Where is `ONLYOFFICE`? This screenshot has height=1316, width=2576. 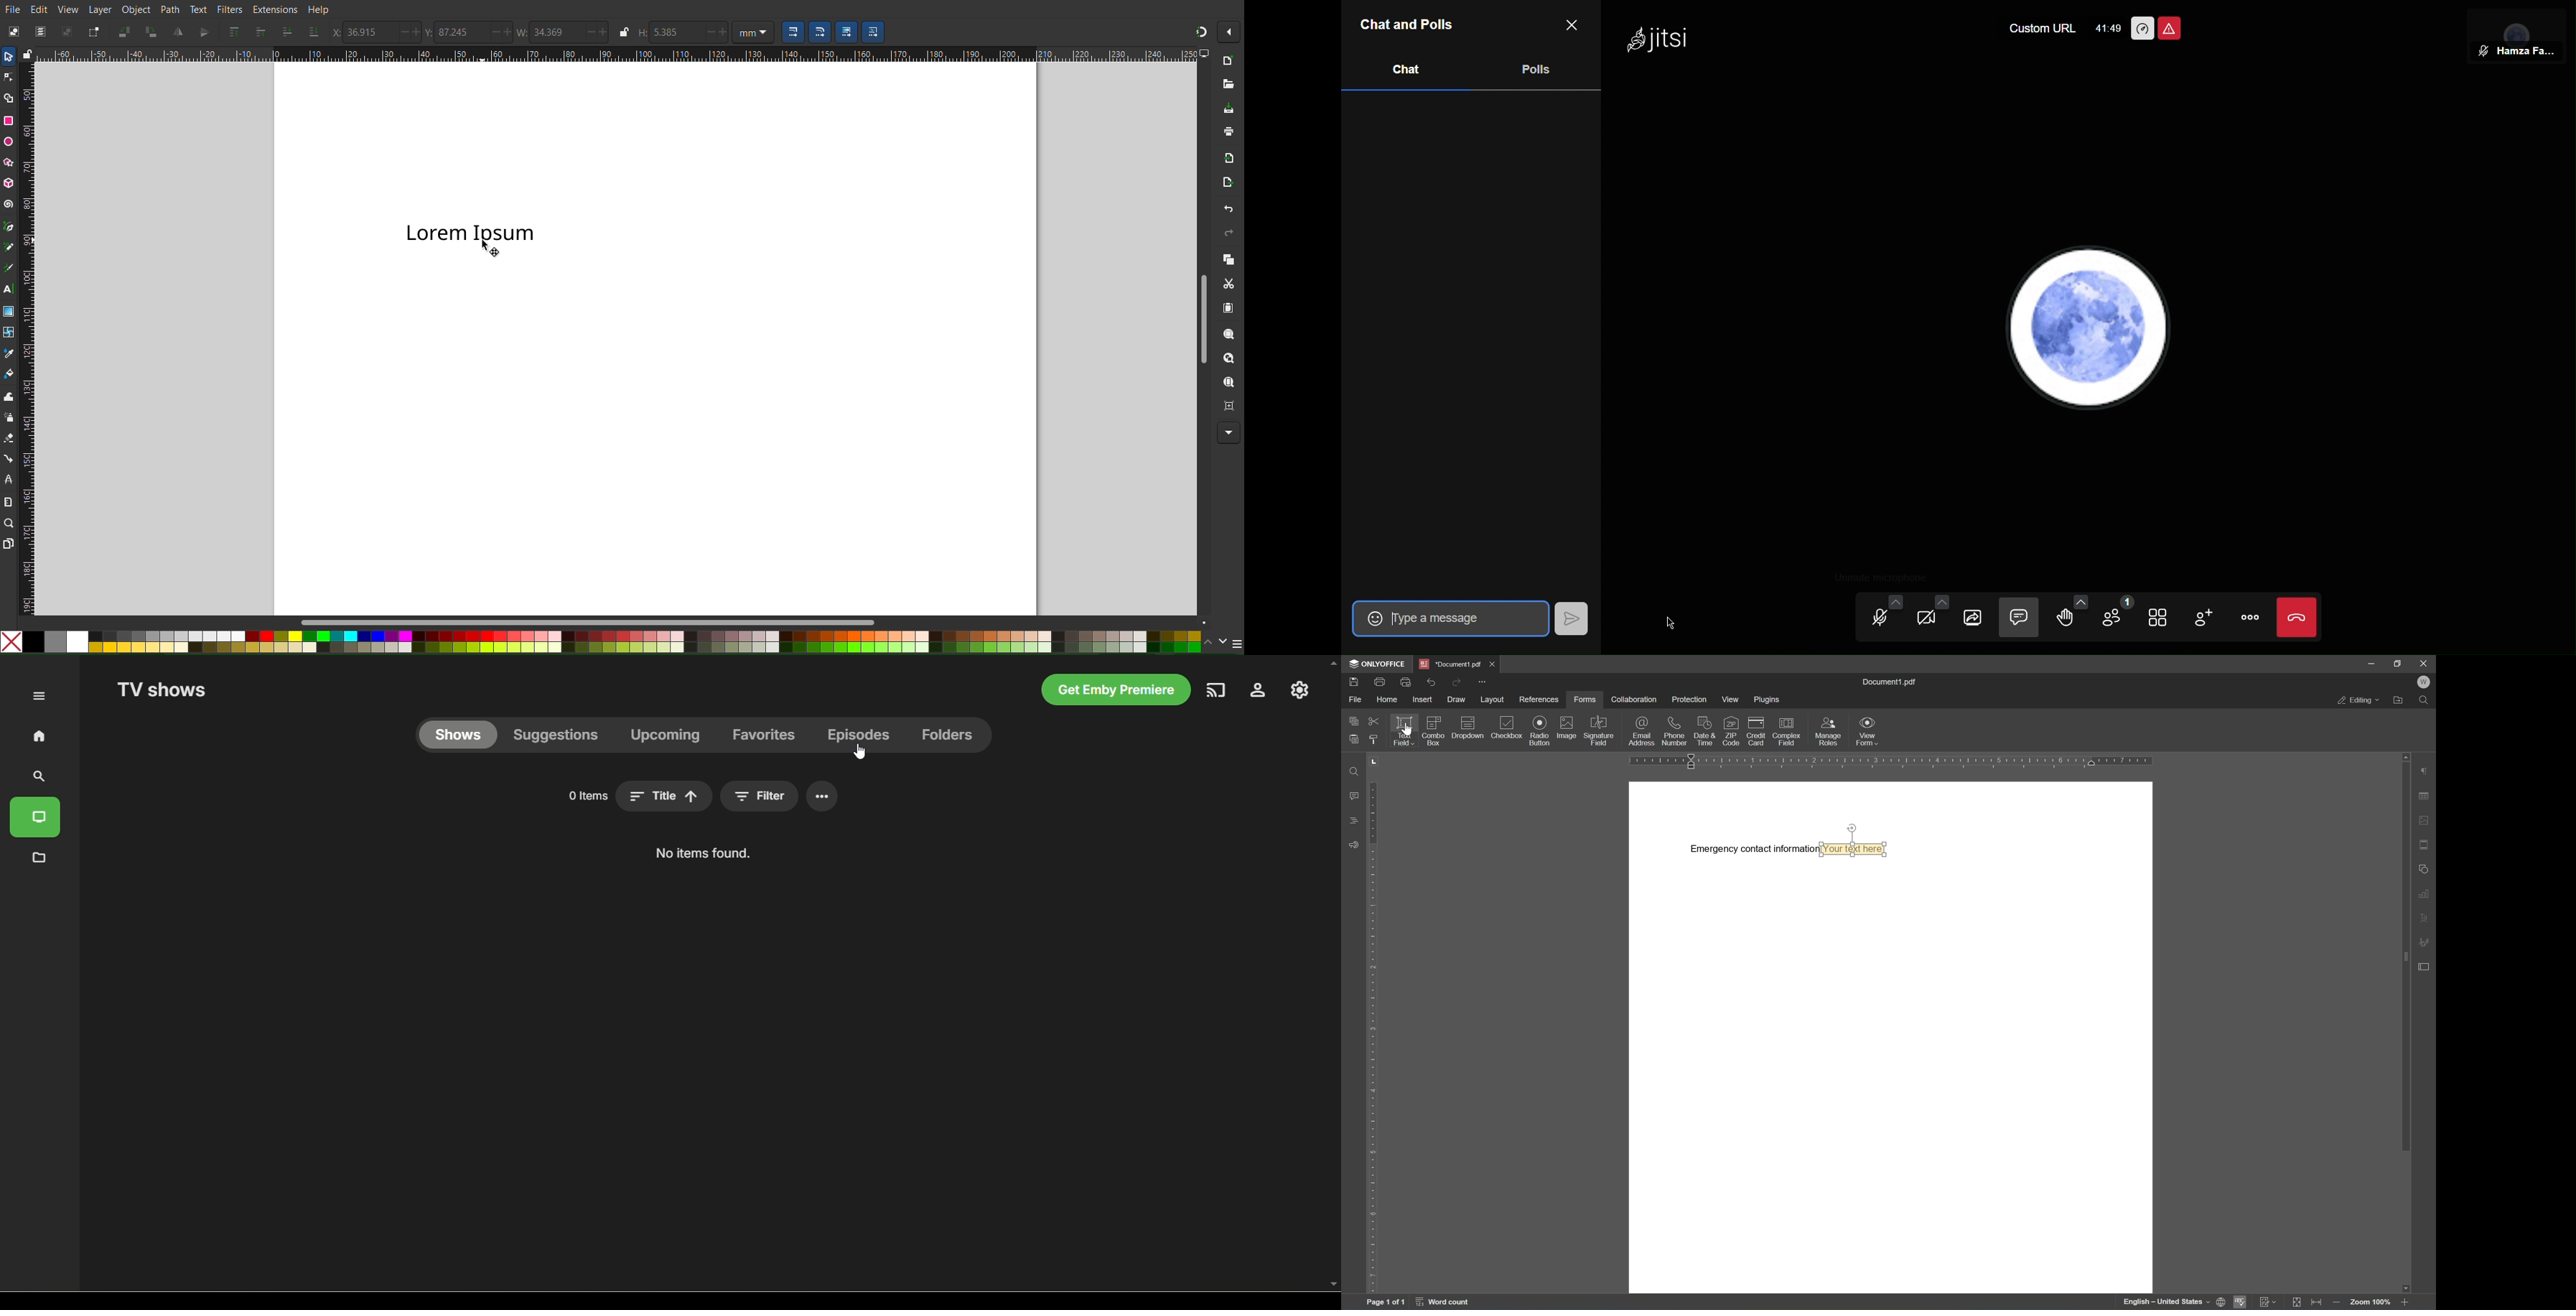
ONLYOFFICE is located at coordinates (1375, 664).